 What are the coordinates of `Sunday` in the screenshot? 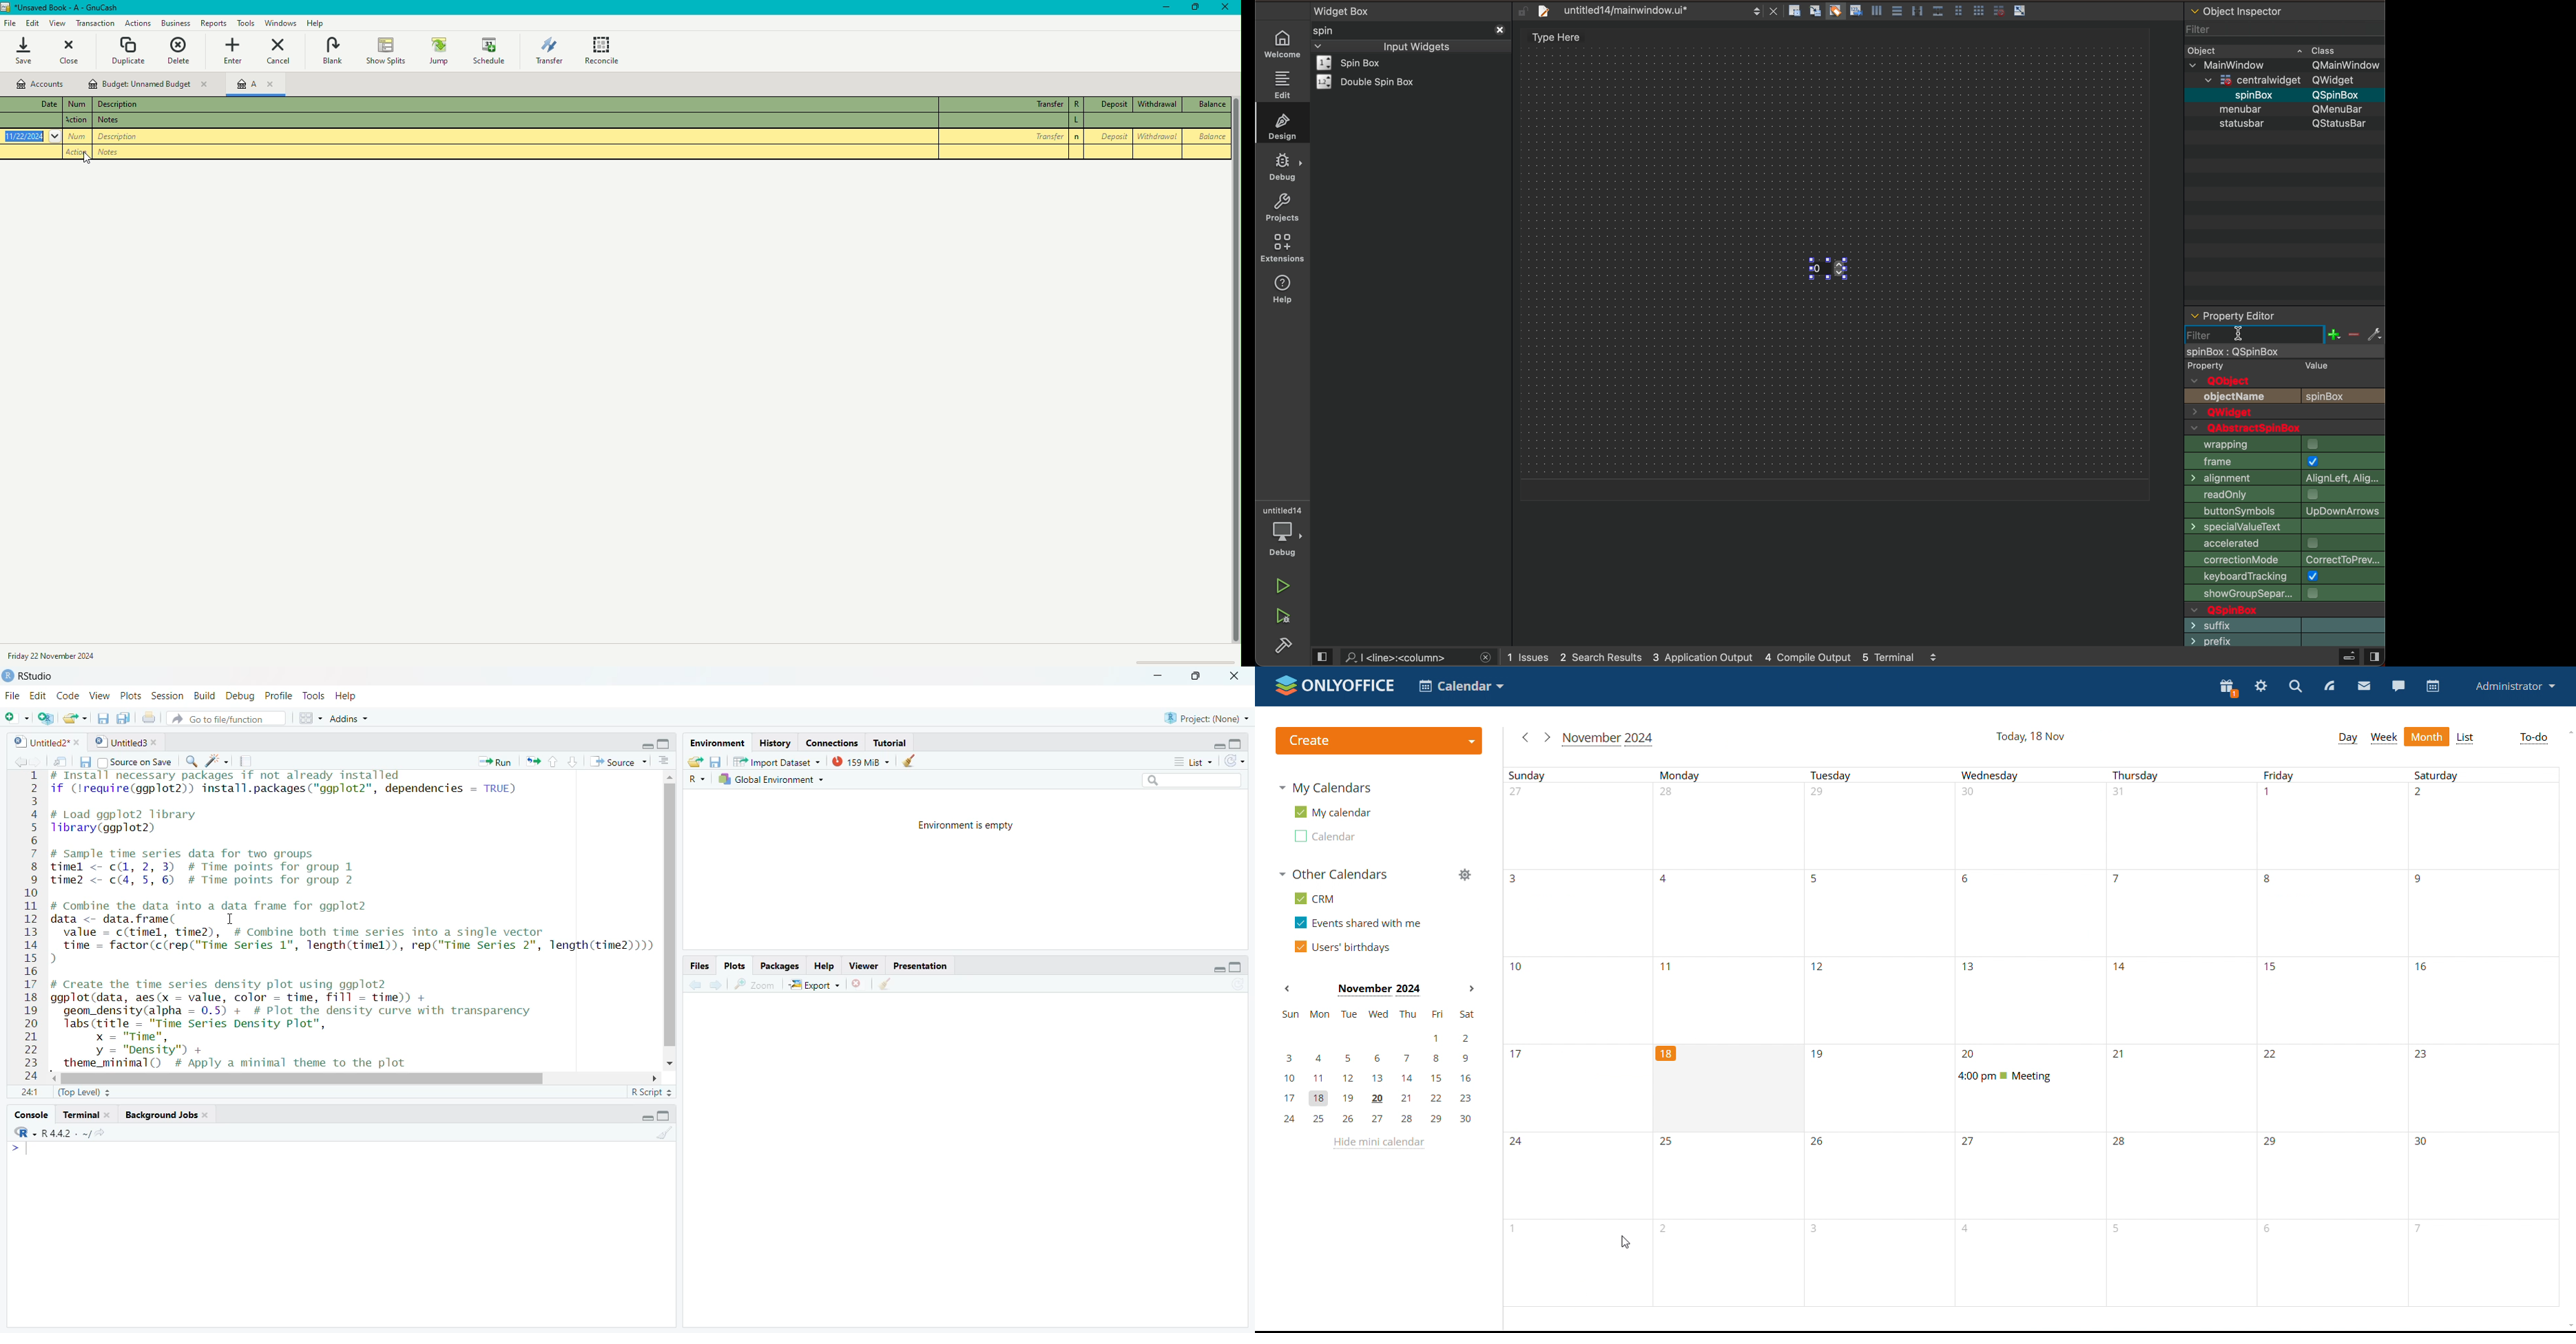 It's located at (1579, 1038).